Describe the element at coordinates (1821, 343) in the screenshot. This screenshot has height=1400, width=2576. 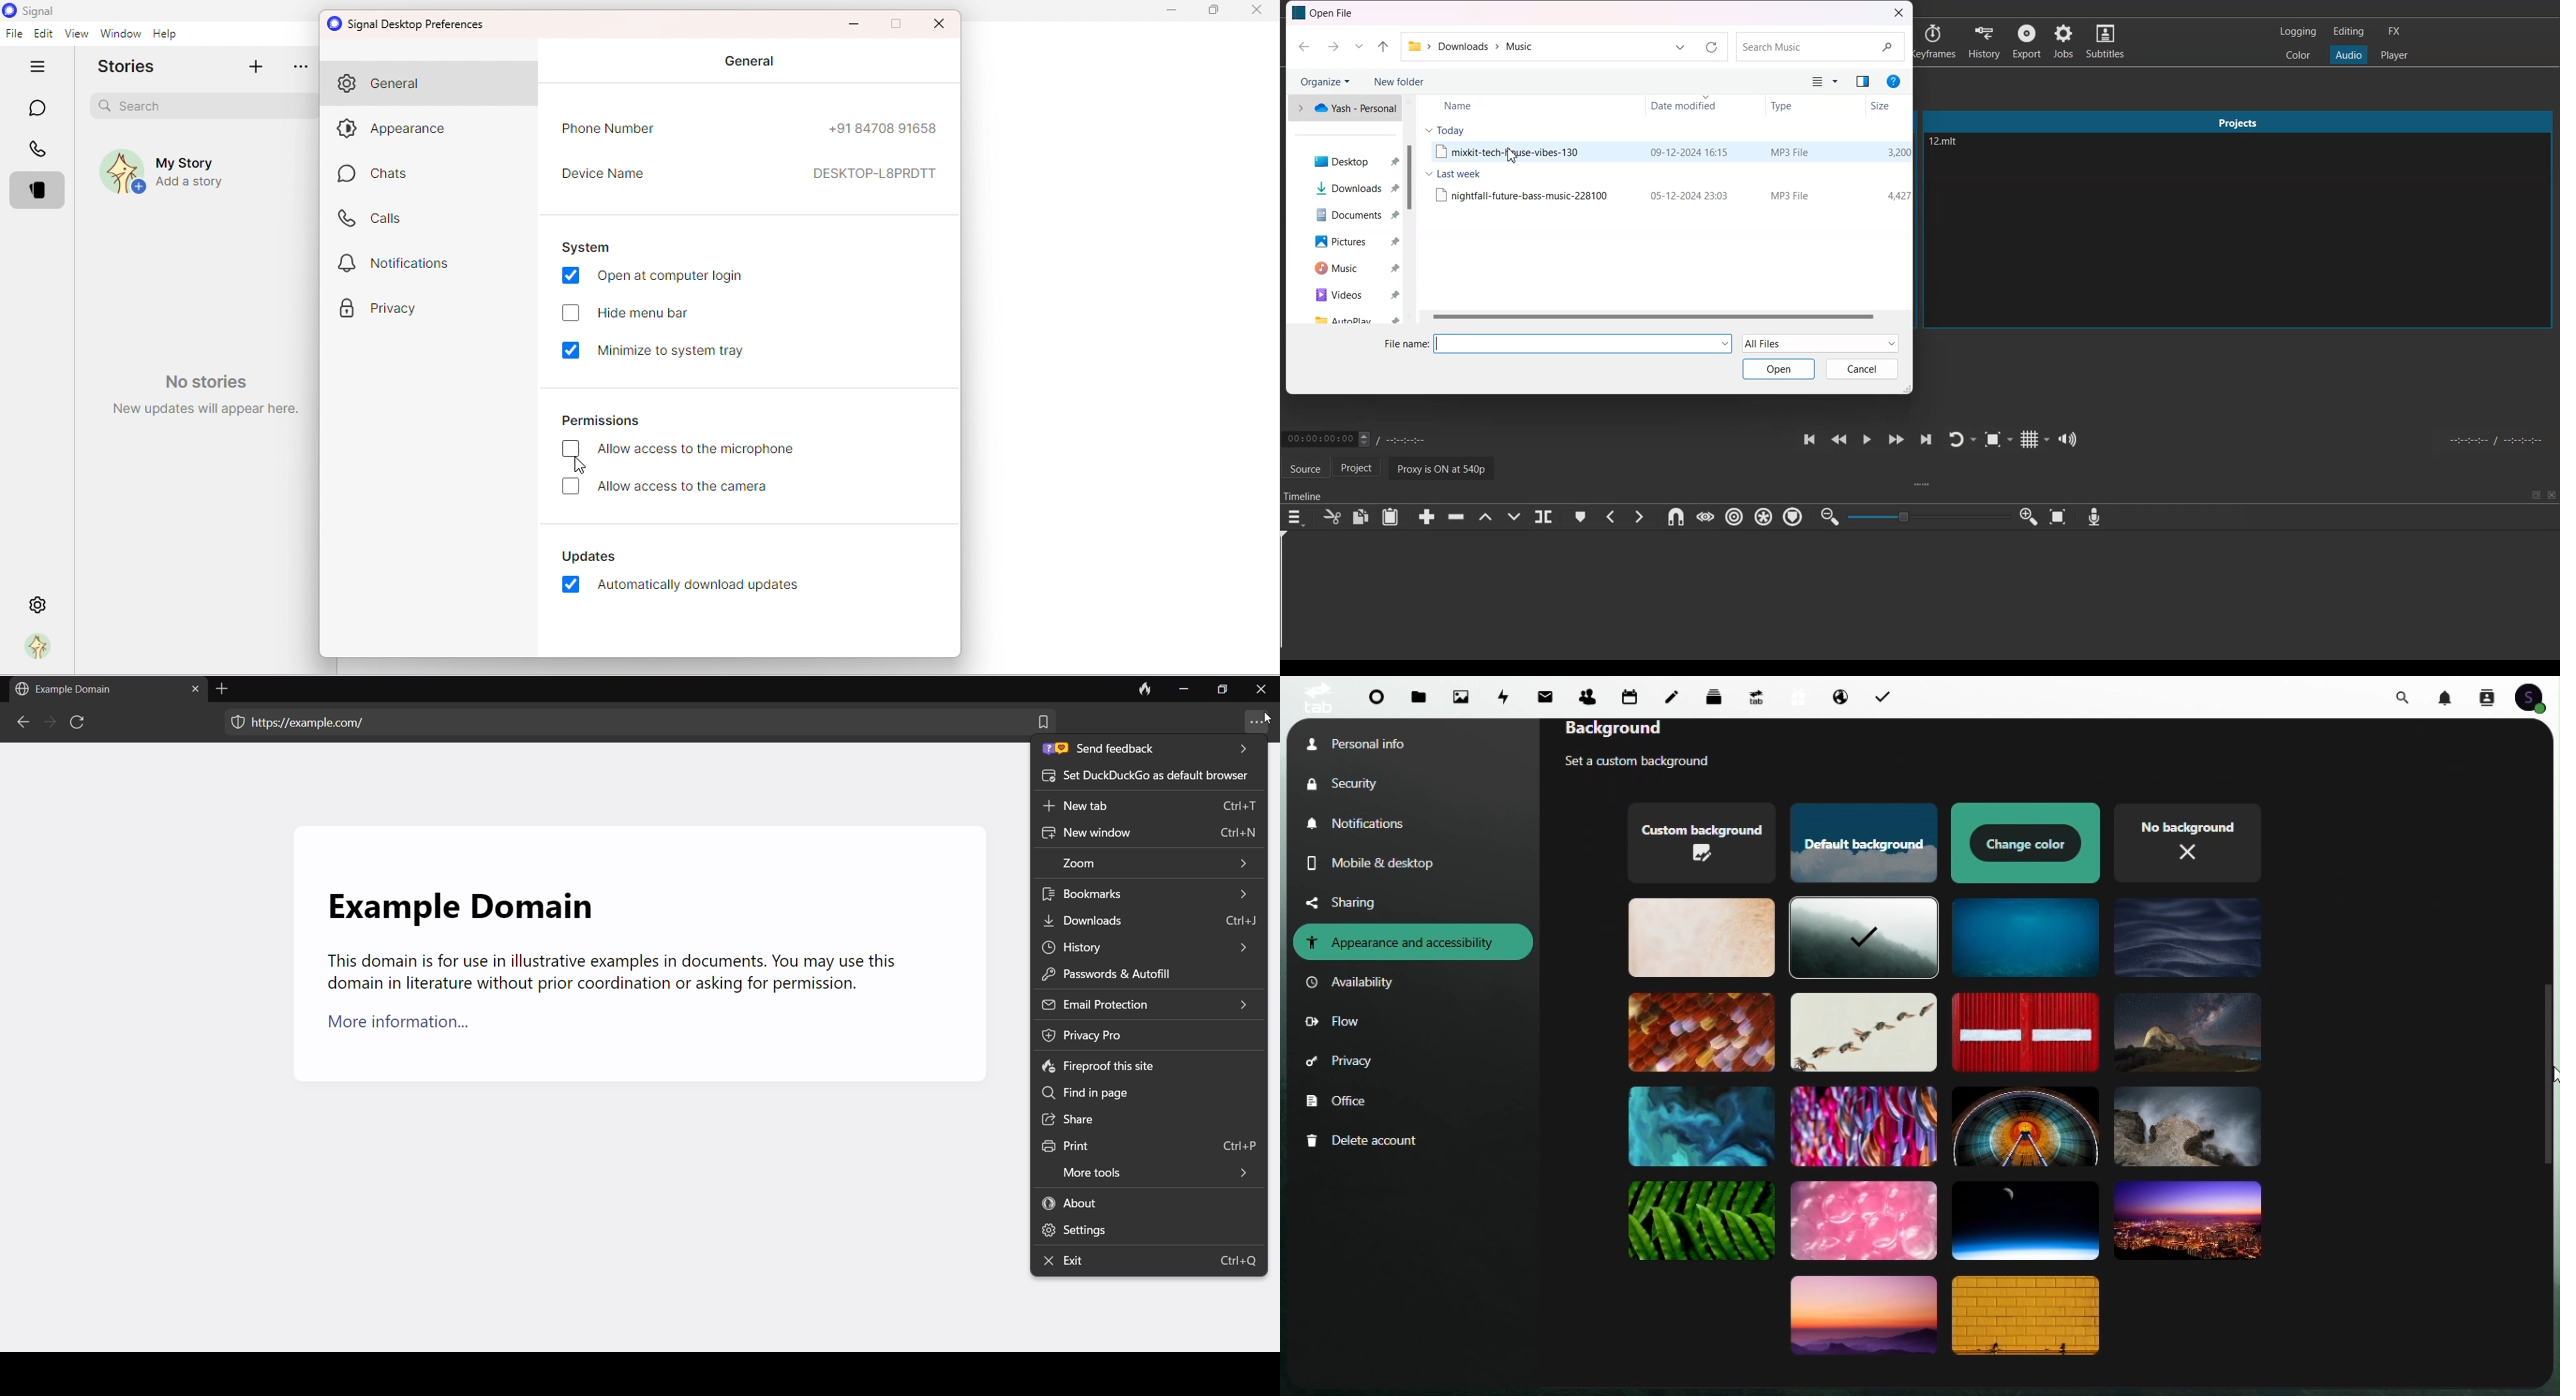
I see `All Files` at that location.